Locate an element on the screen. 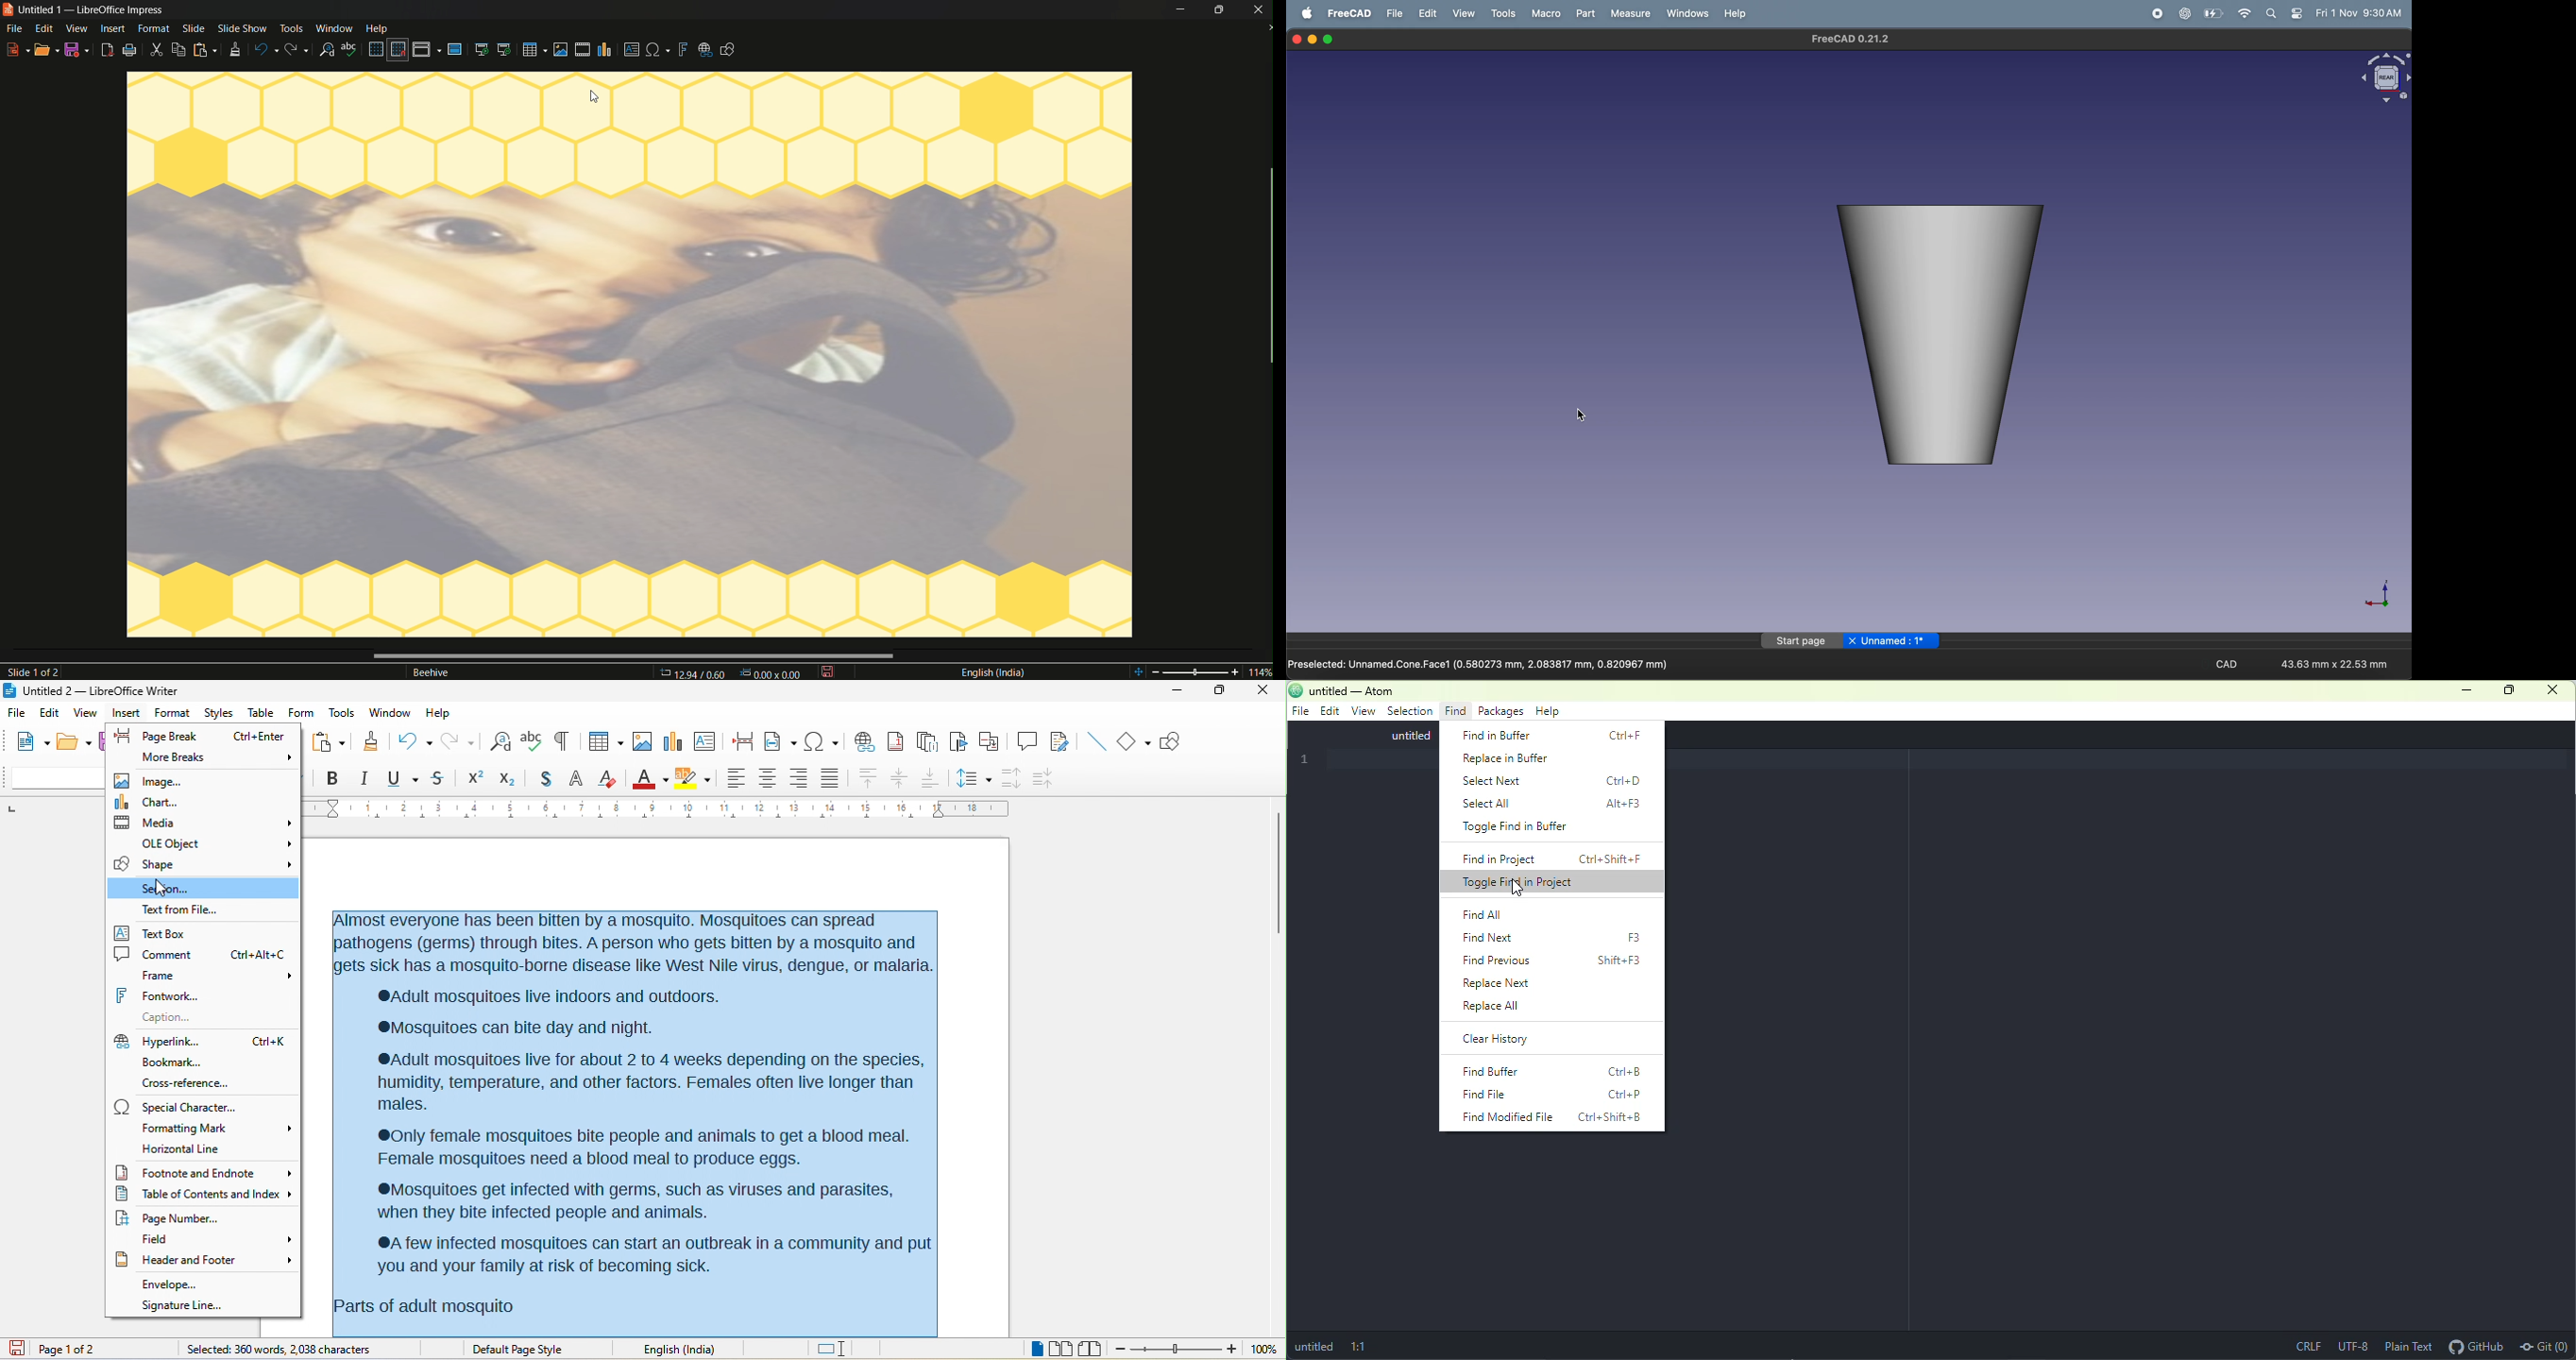 The image size is (2576, 1372). edit is located at coordinates (49, 713).